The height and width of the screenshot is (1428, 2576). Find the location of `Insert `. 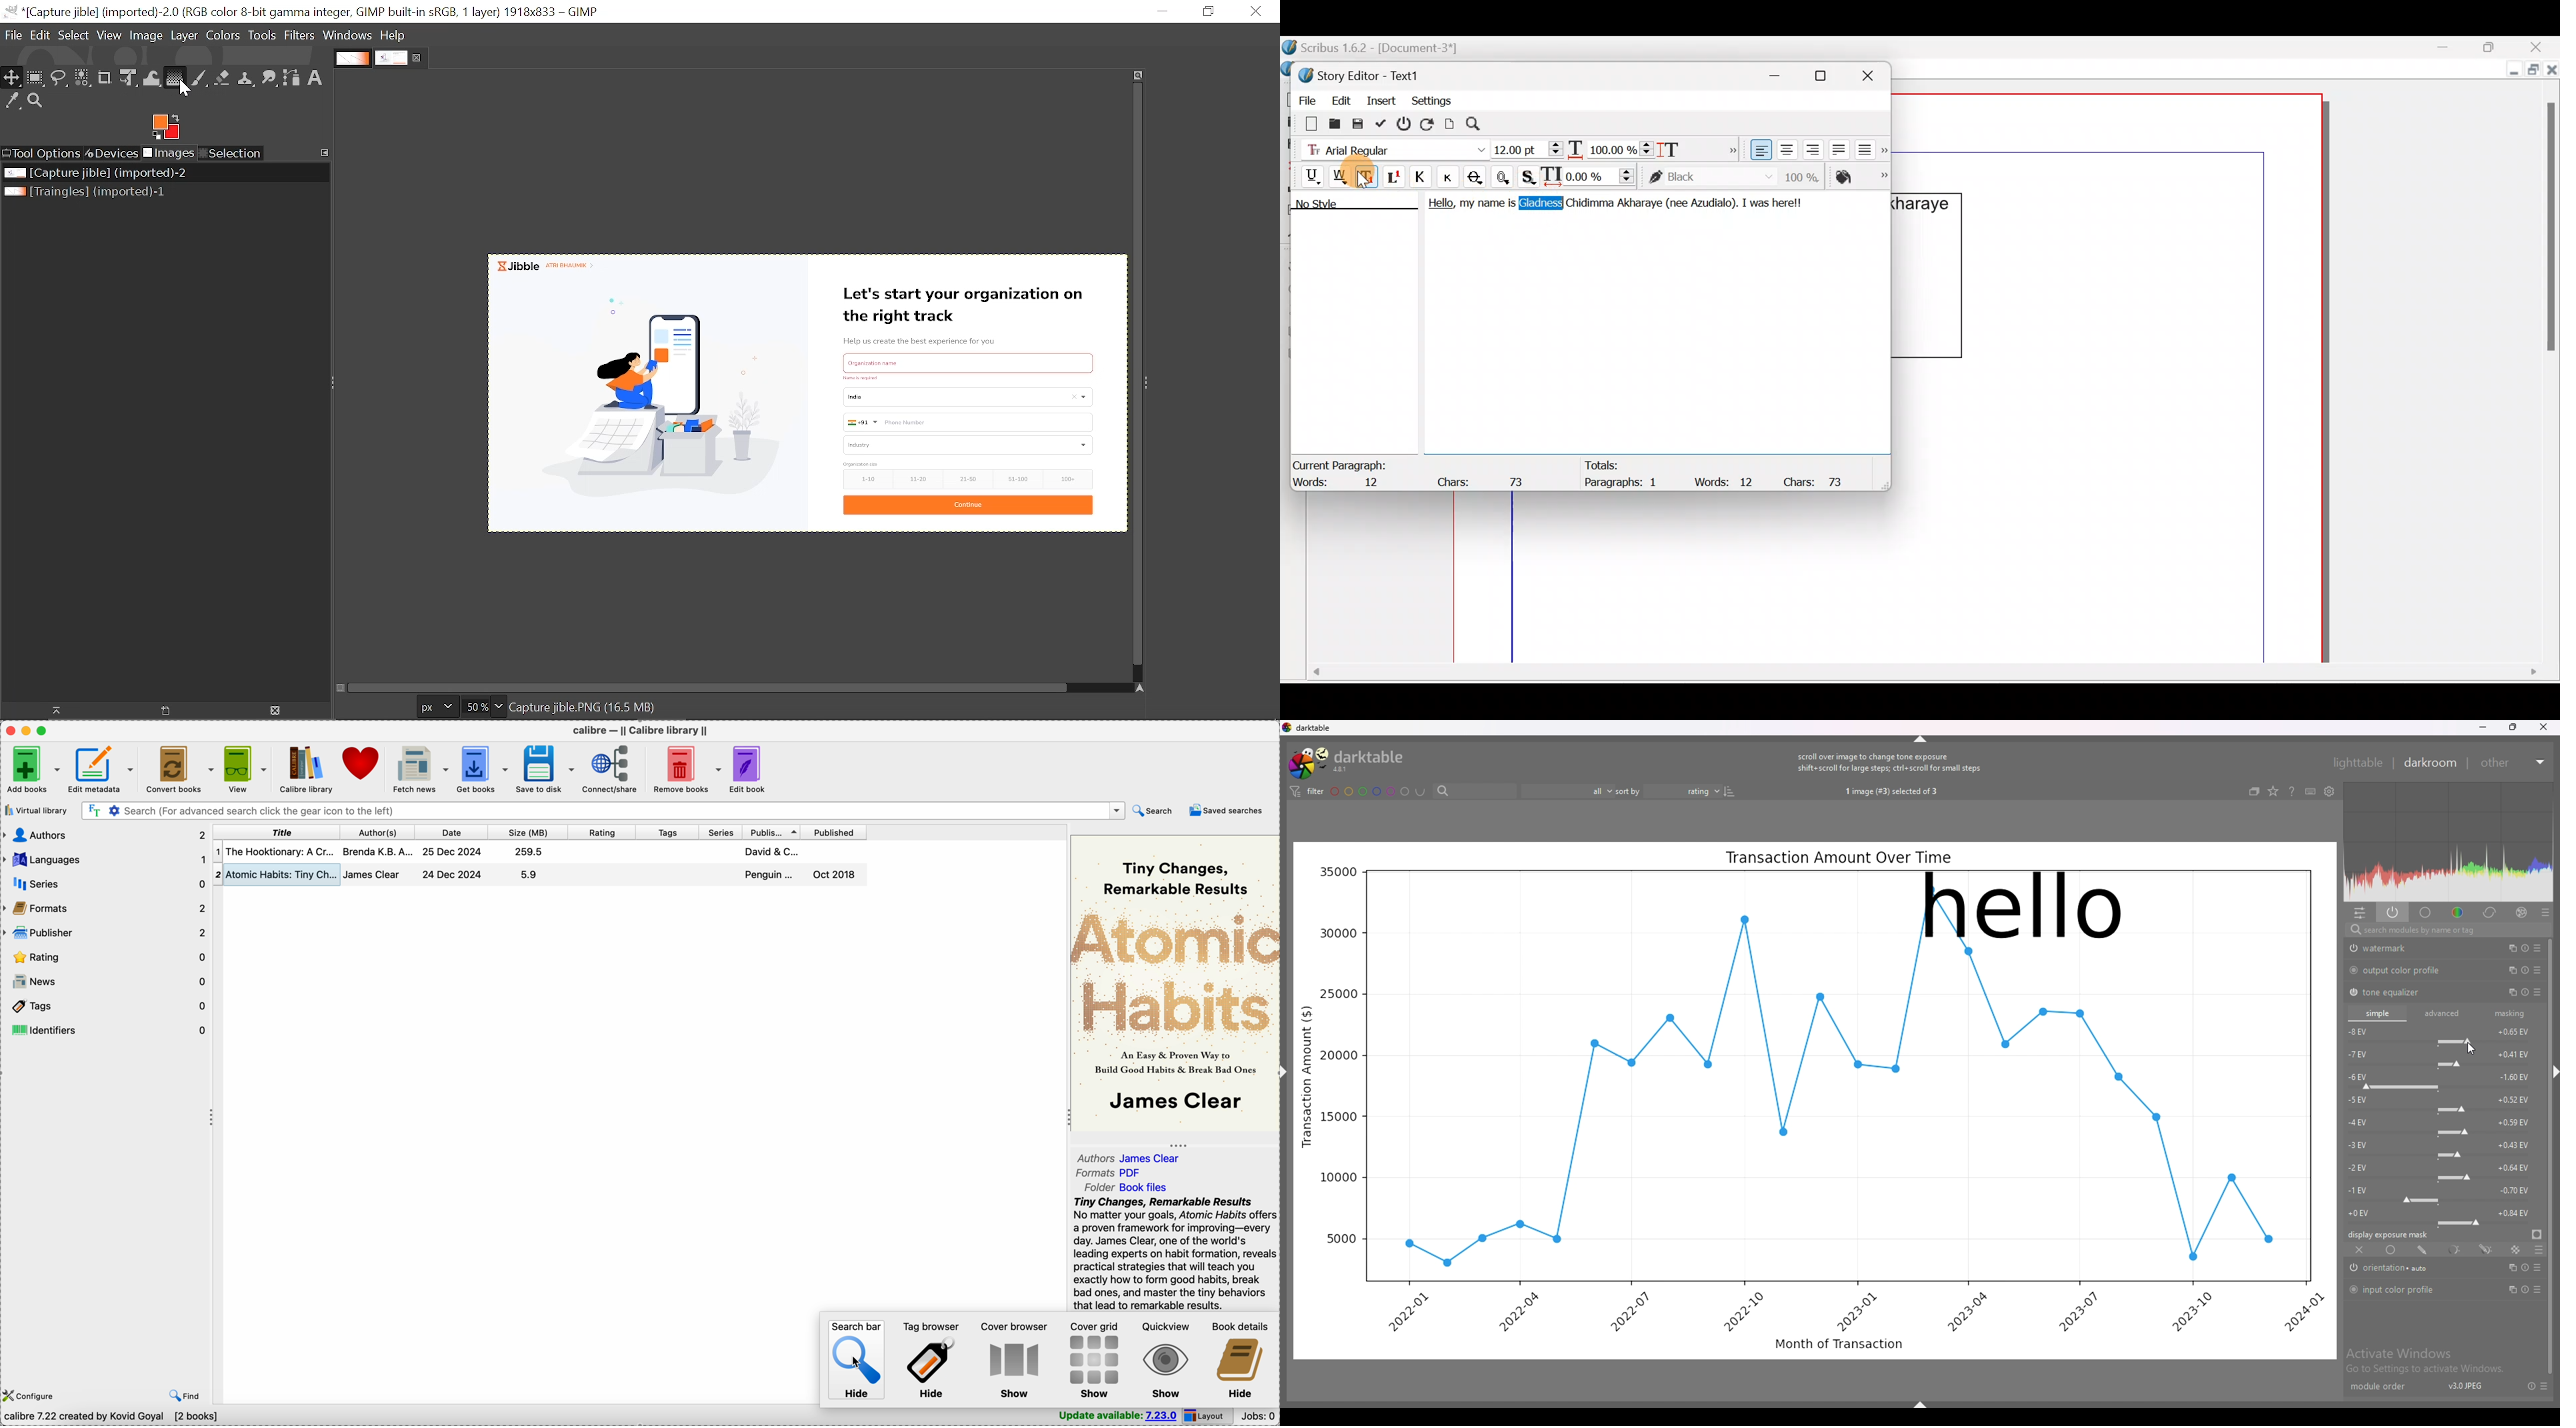

Insert  is located at coordinates (1382, 99).